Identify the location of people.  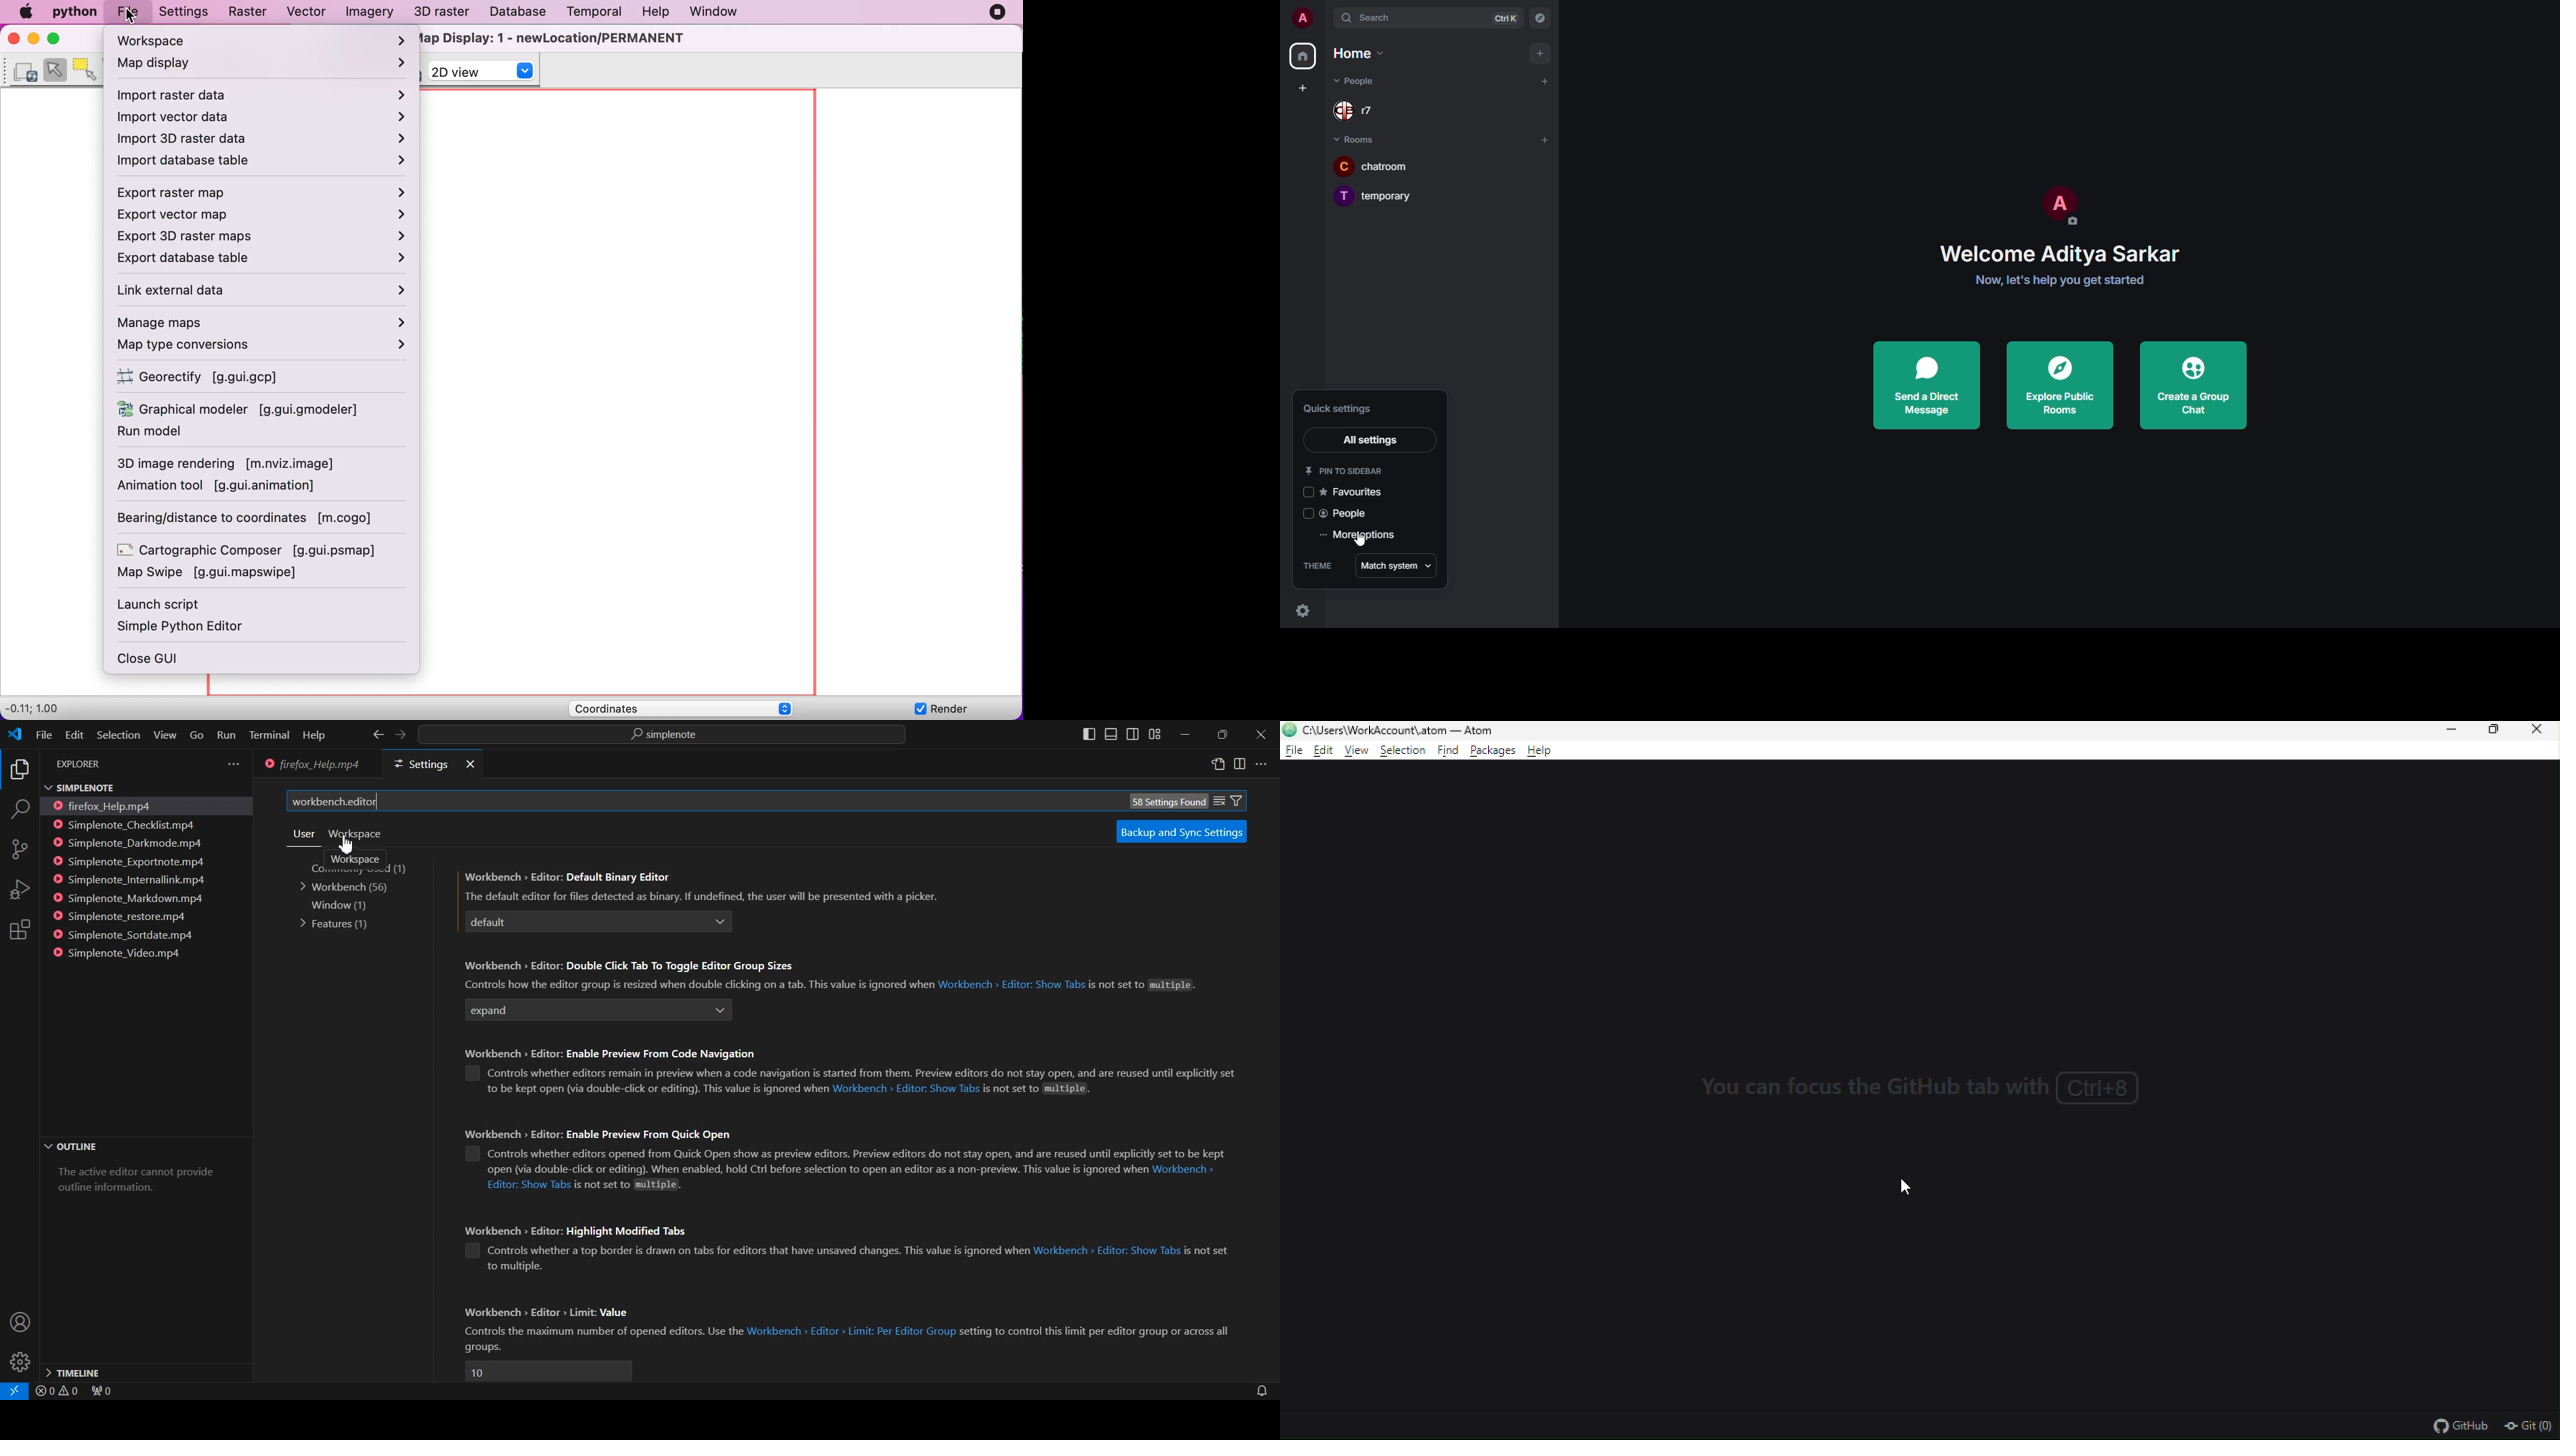
(1347, 513).